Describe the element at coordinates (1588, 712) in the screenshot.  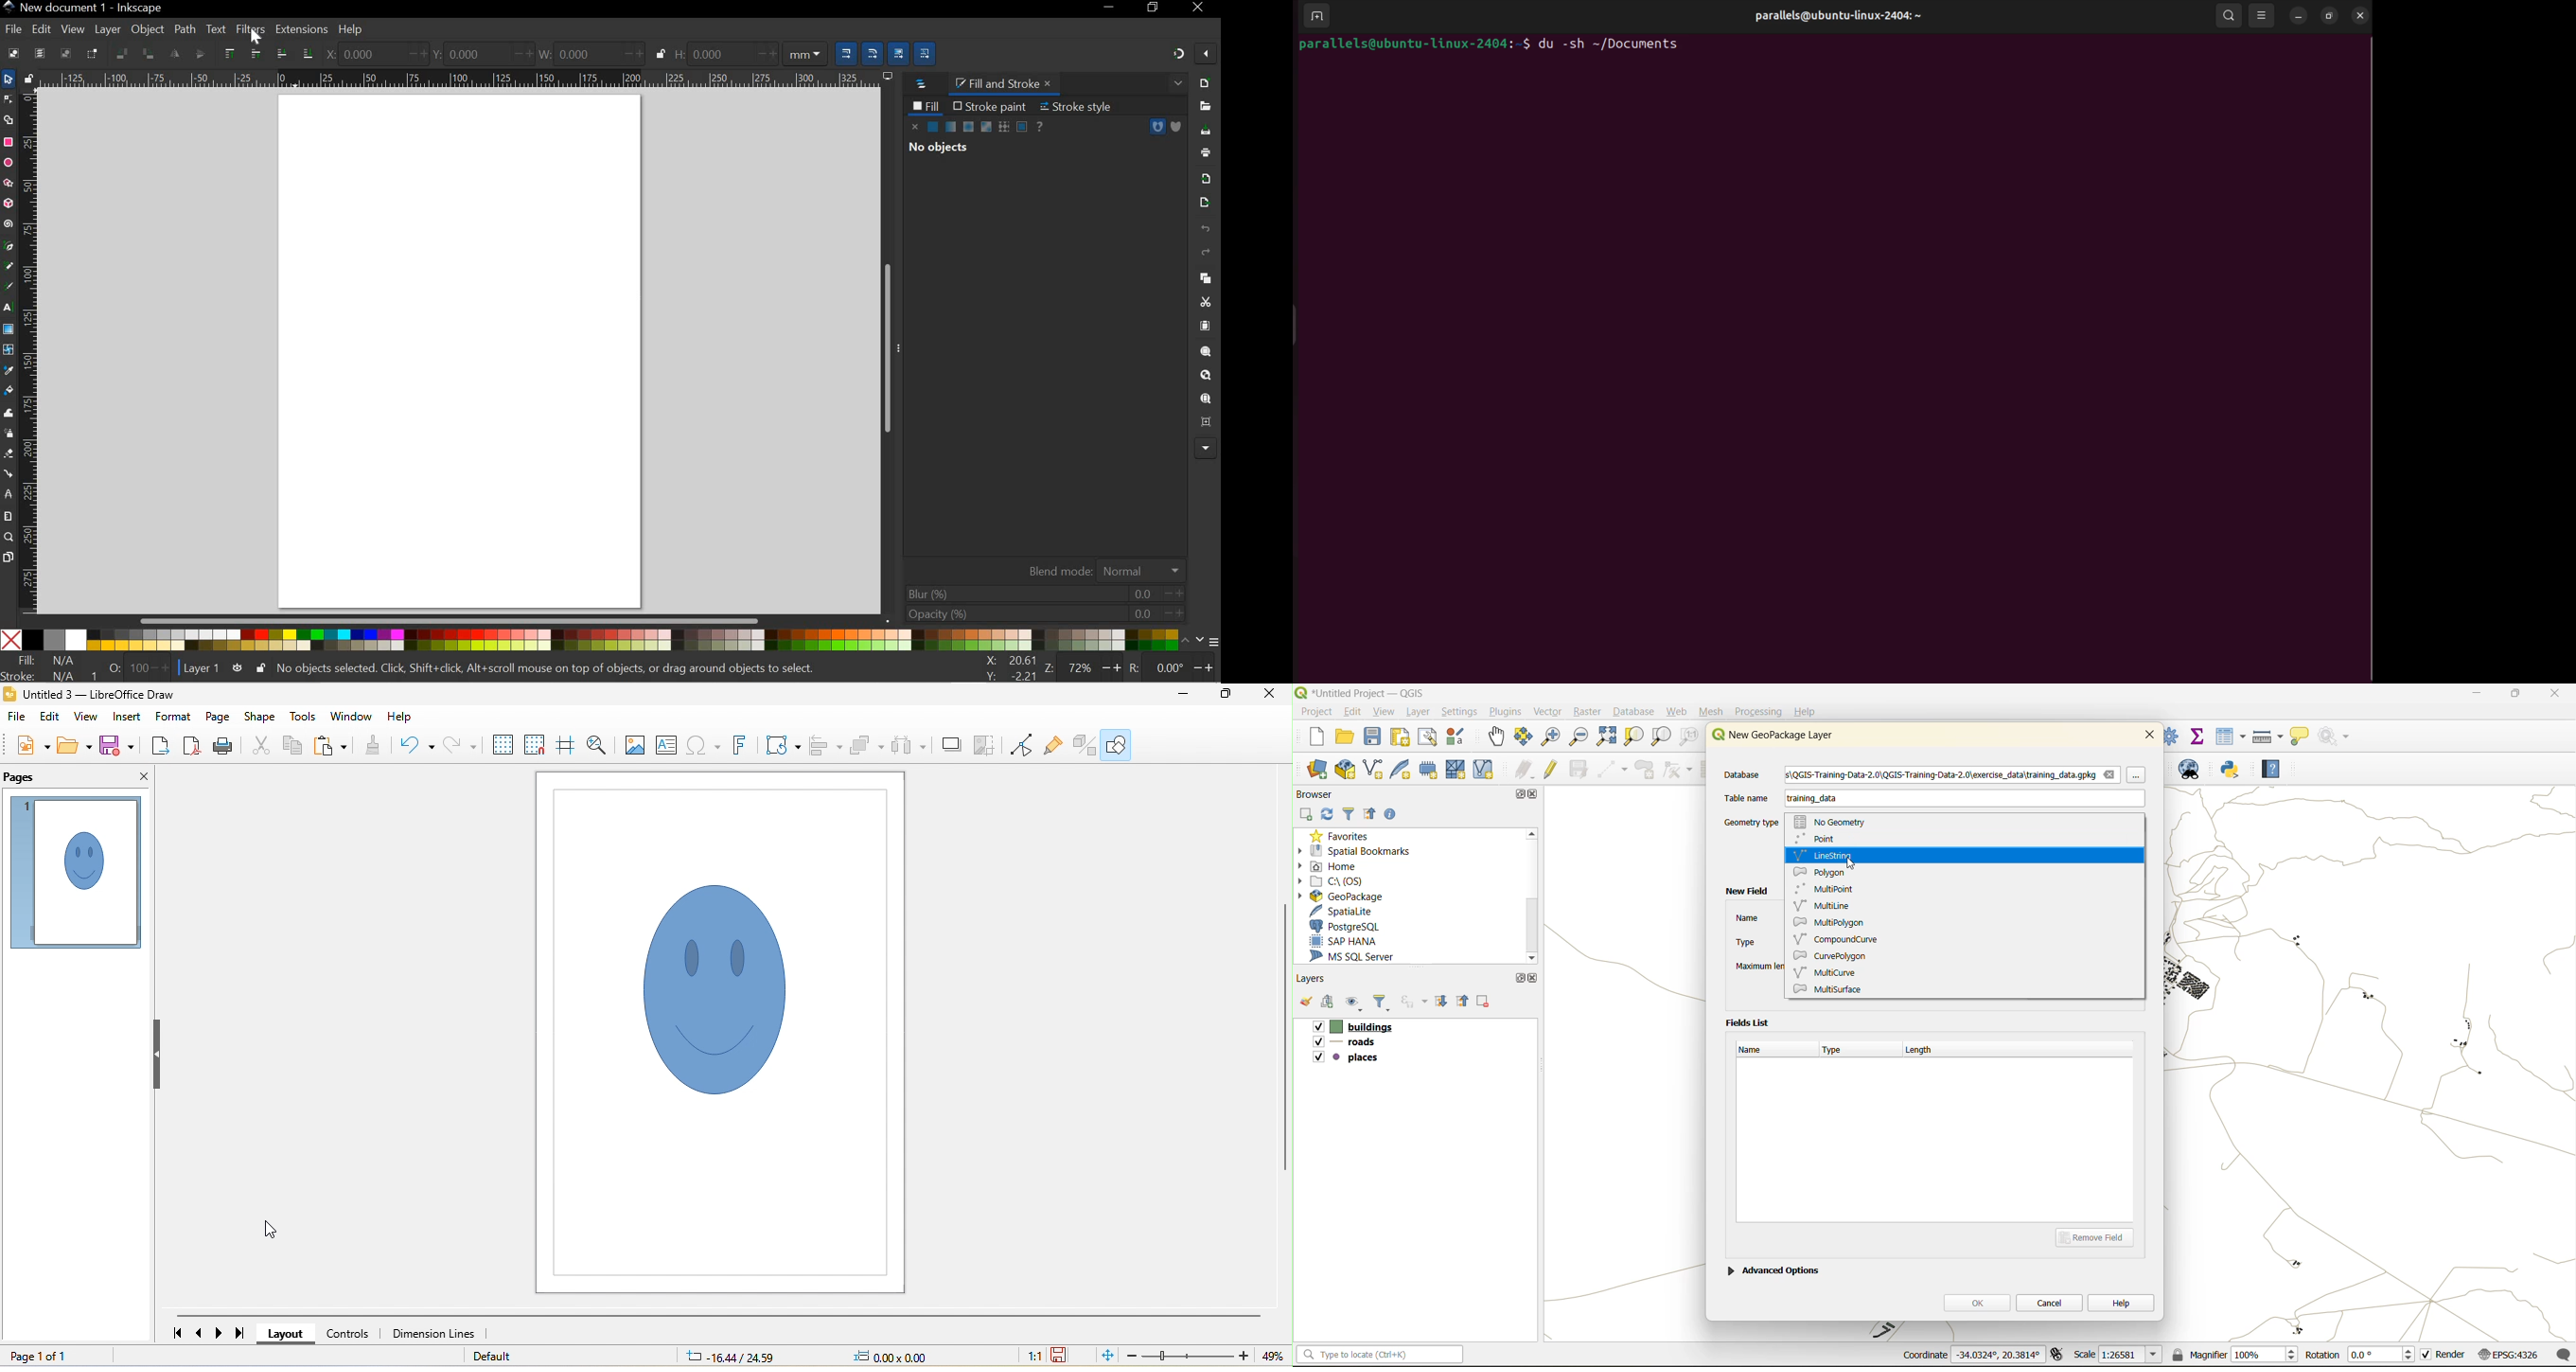
I see `raster` at that location.